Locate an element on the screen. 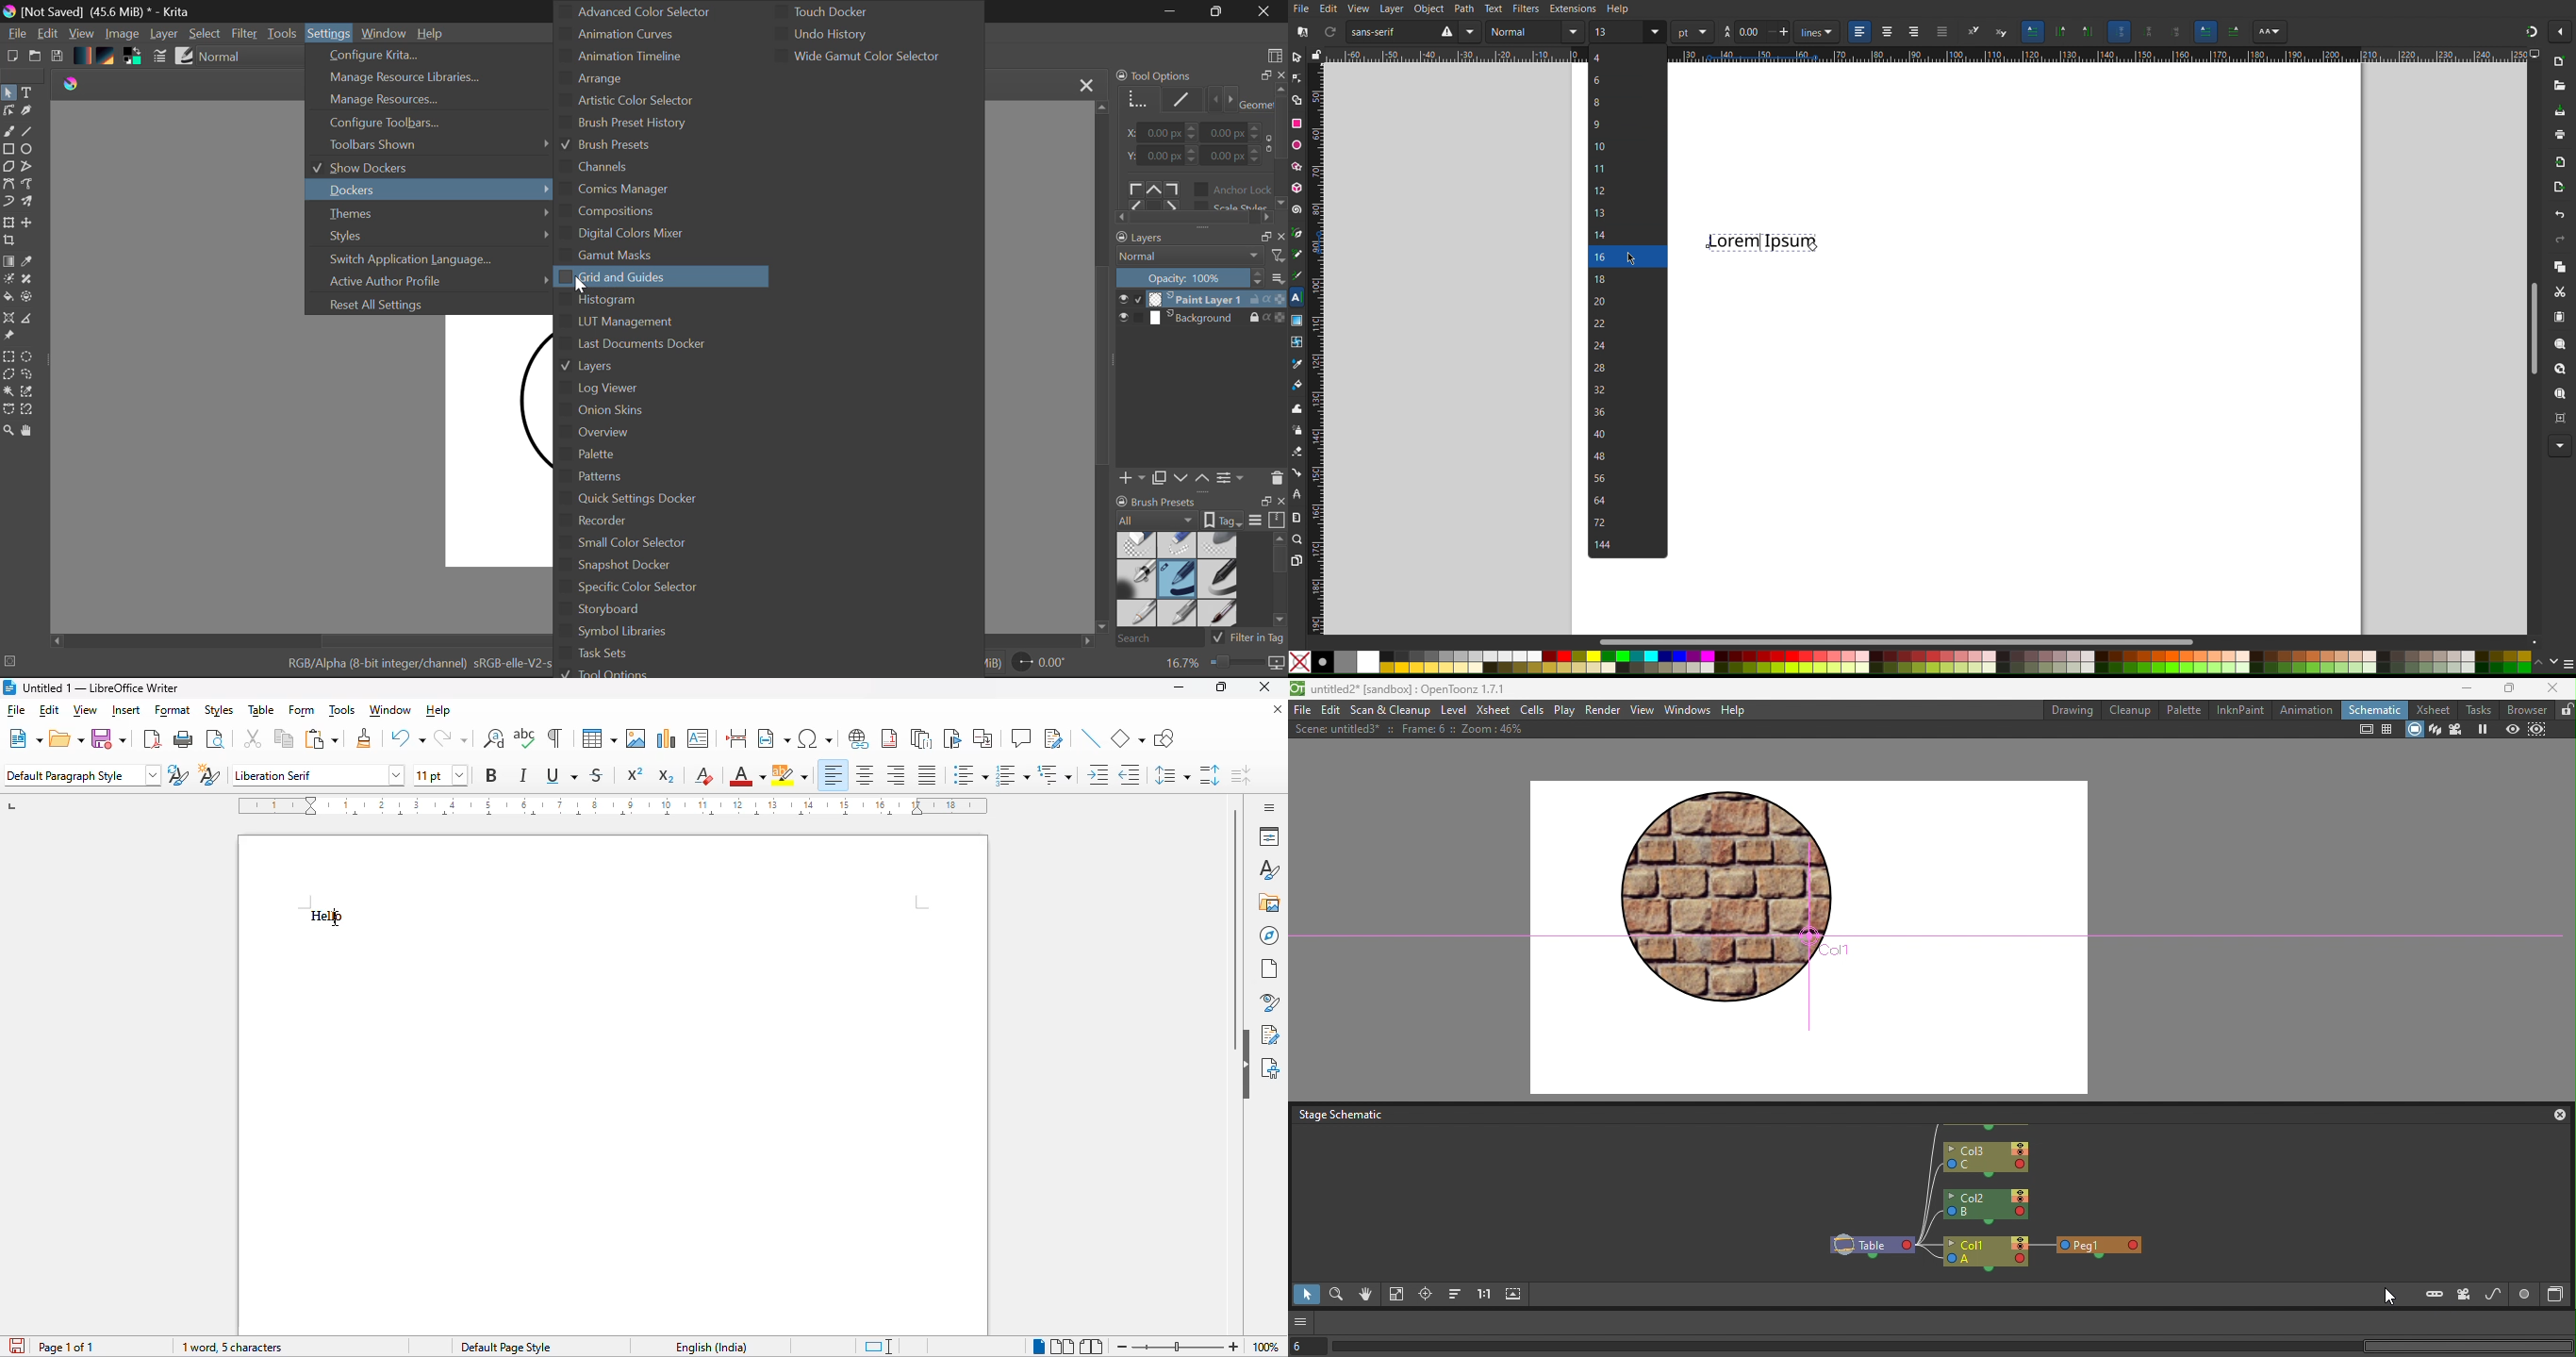 The height and width of the screenshot is (1372, 2576). Shape Builder Tool is located at coordinates (1297, 100).